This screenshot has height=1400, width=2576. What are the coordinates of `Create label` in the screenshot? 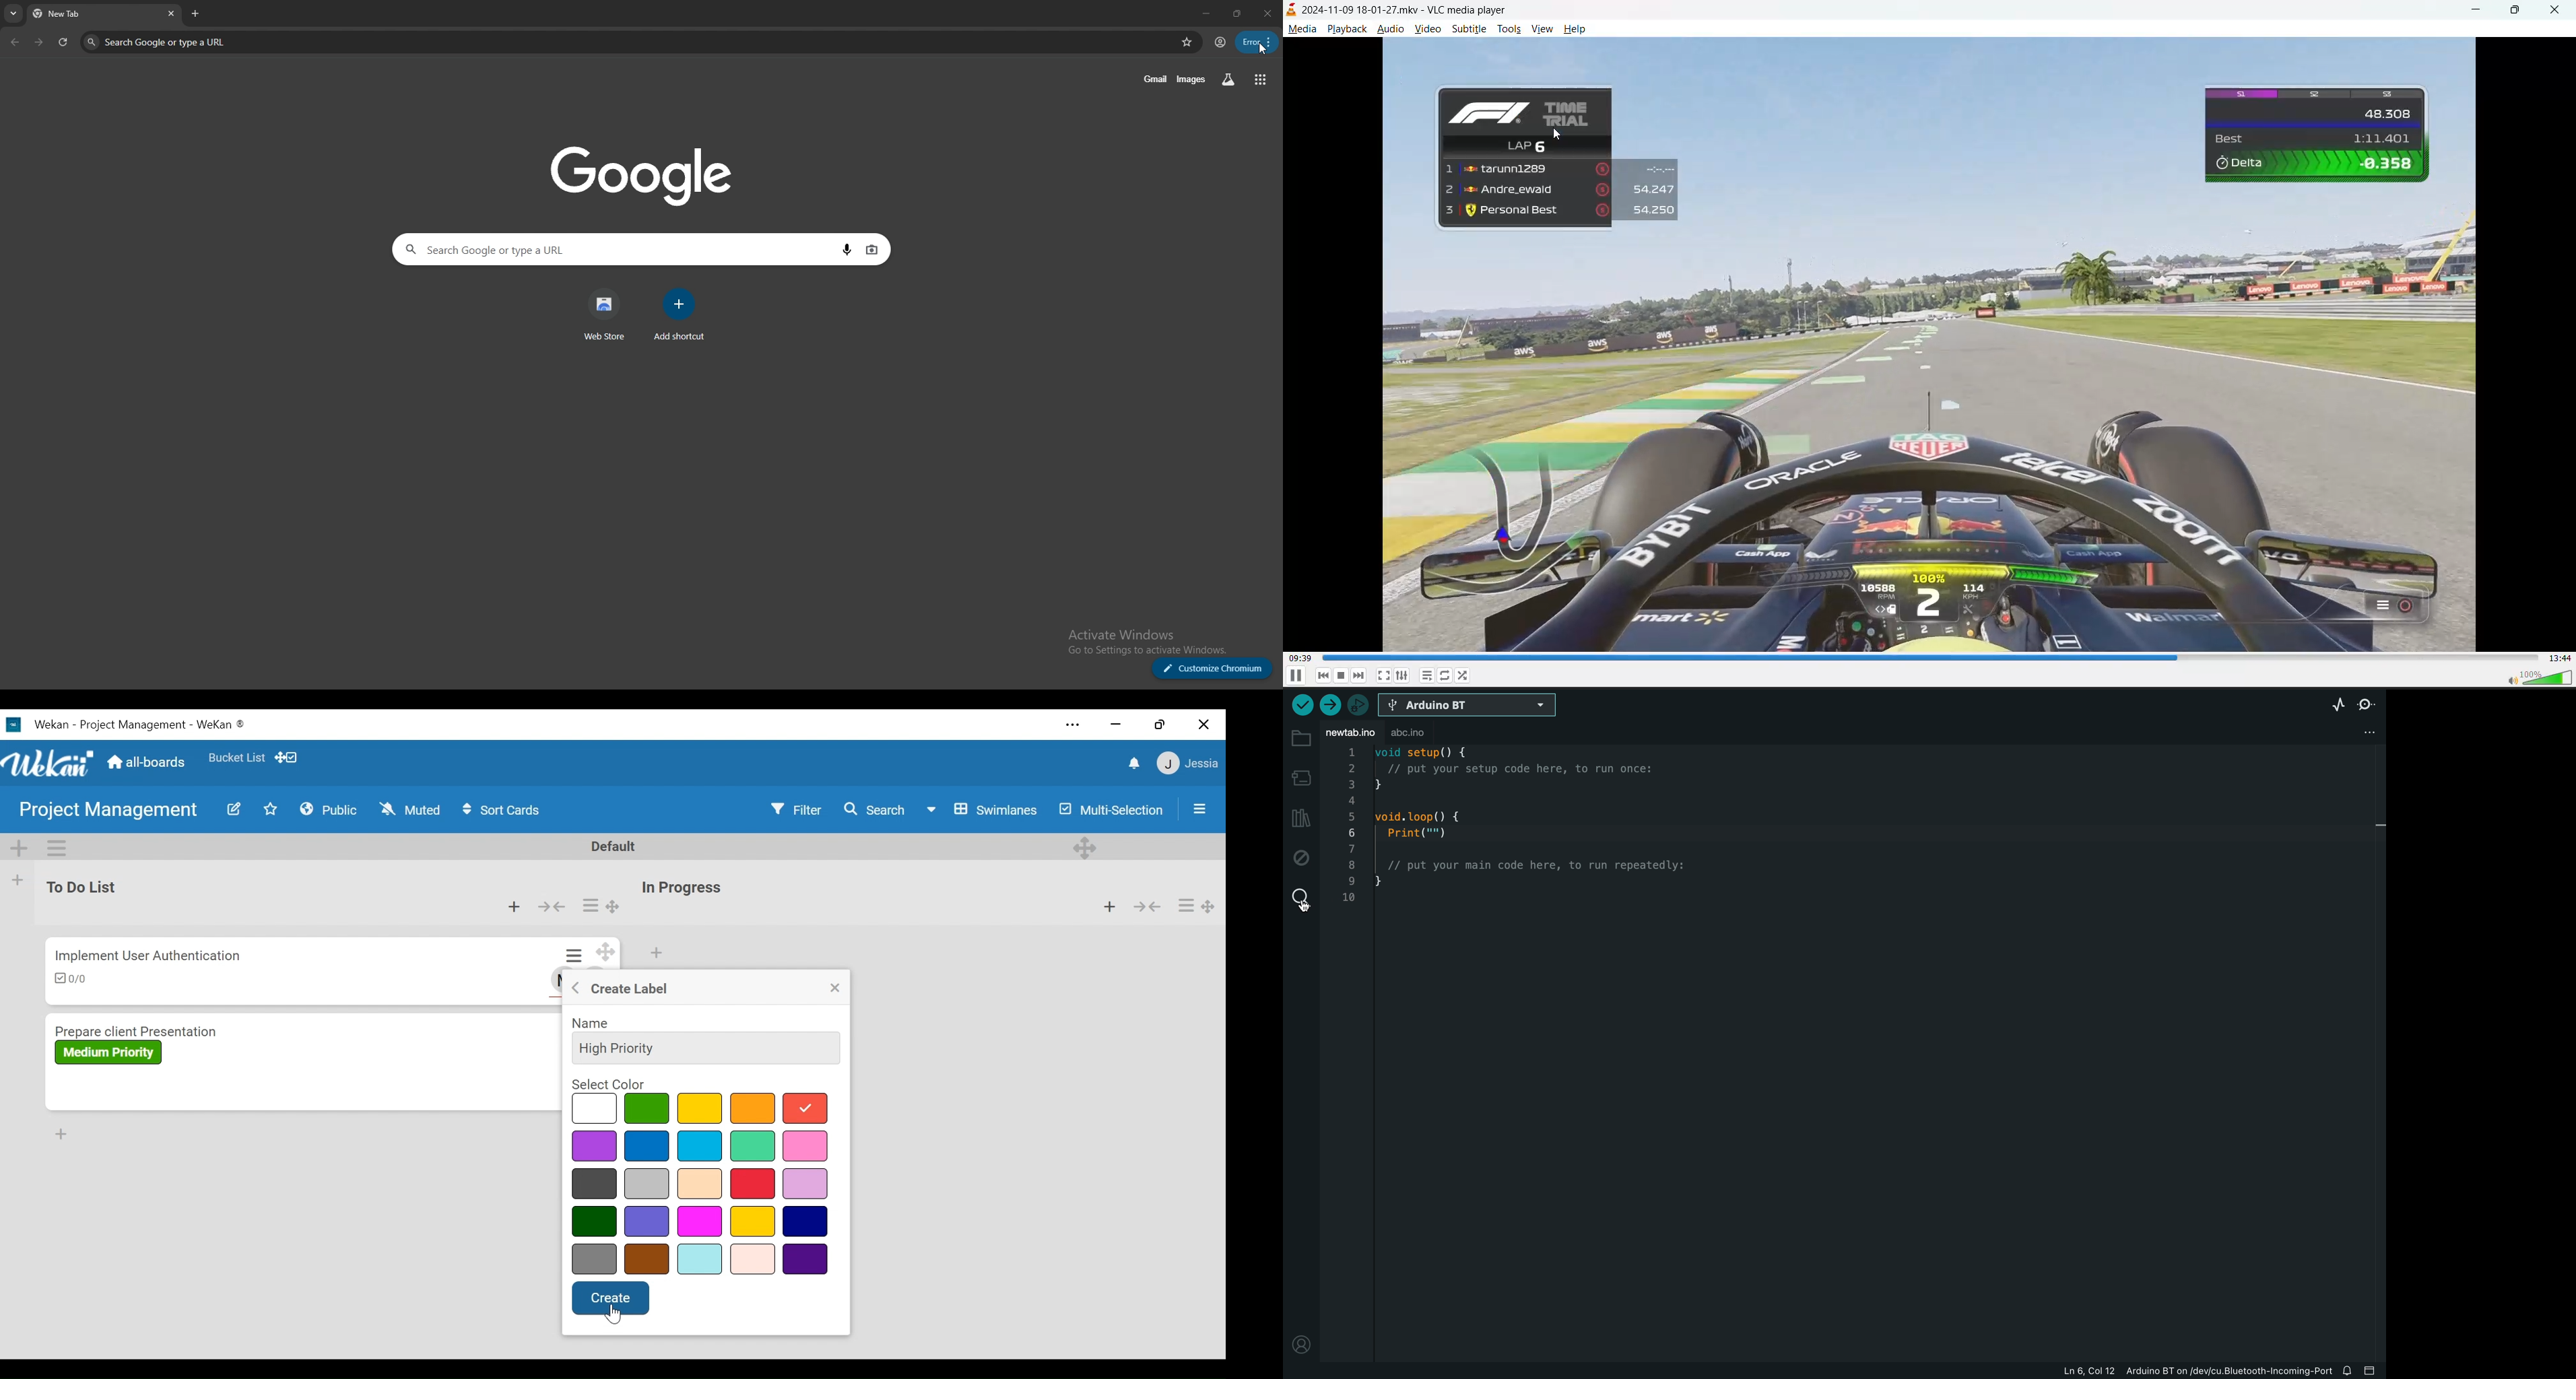 It's located at (631, 988).